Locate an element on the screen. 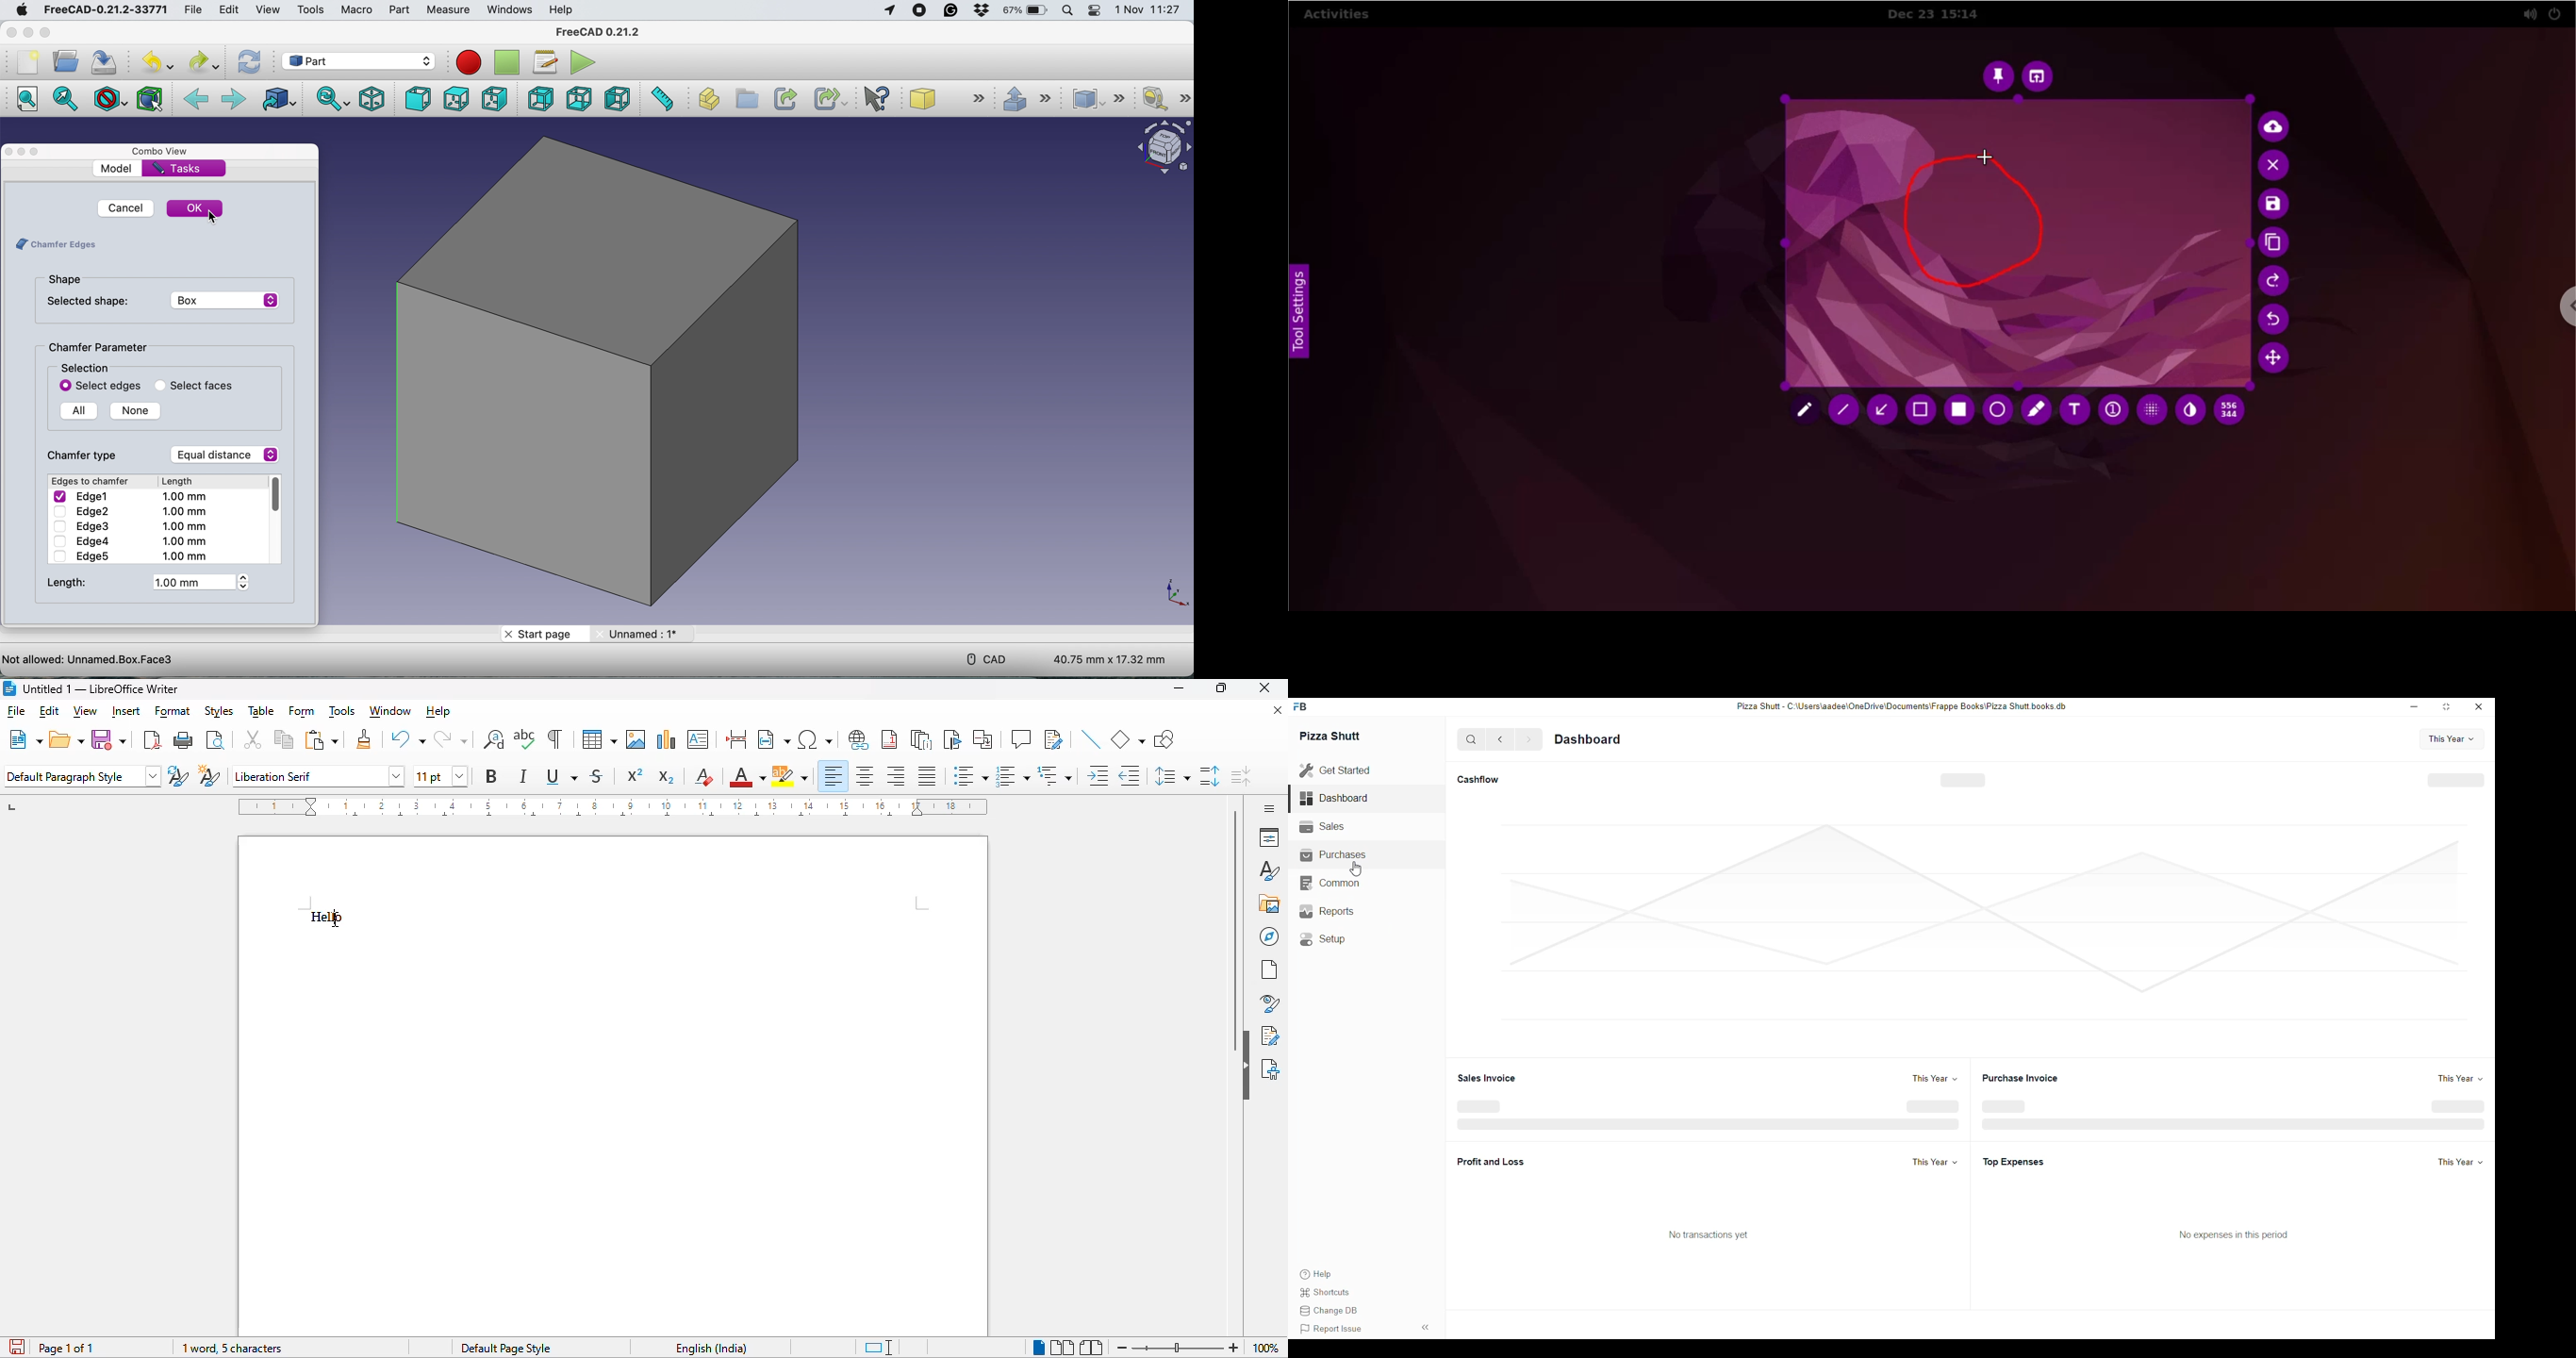 The height and width of the screenshot is (1372, 2576). insert cross-reference is located at coordinates (983, 739).